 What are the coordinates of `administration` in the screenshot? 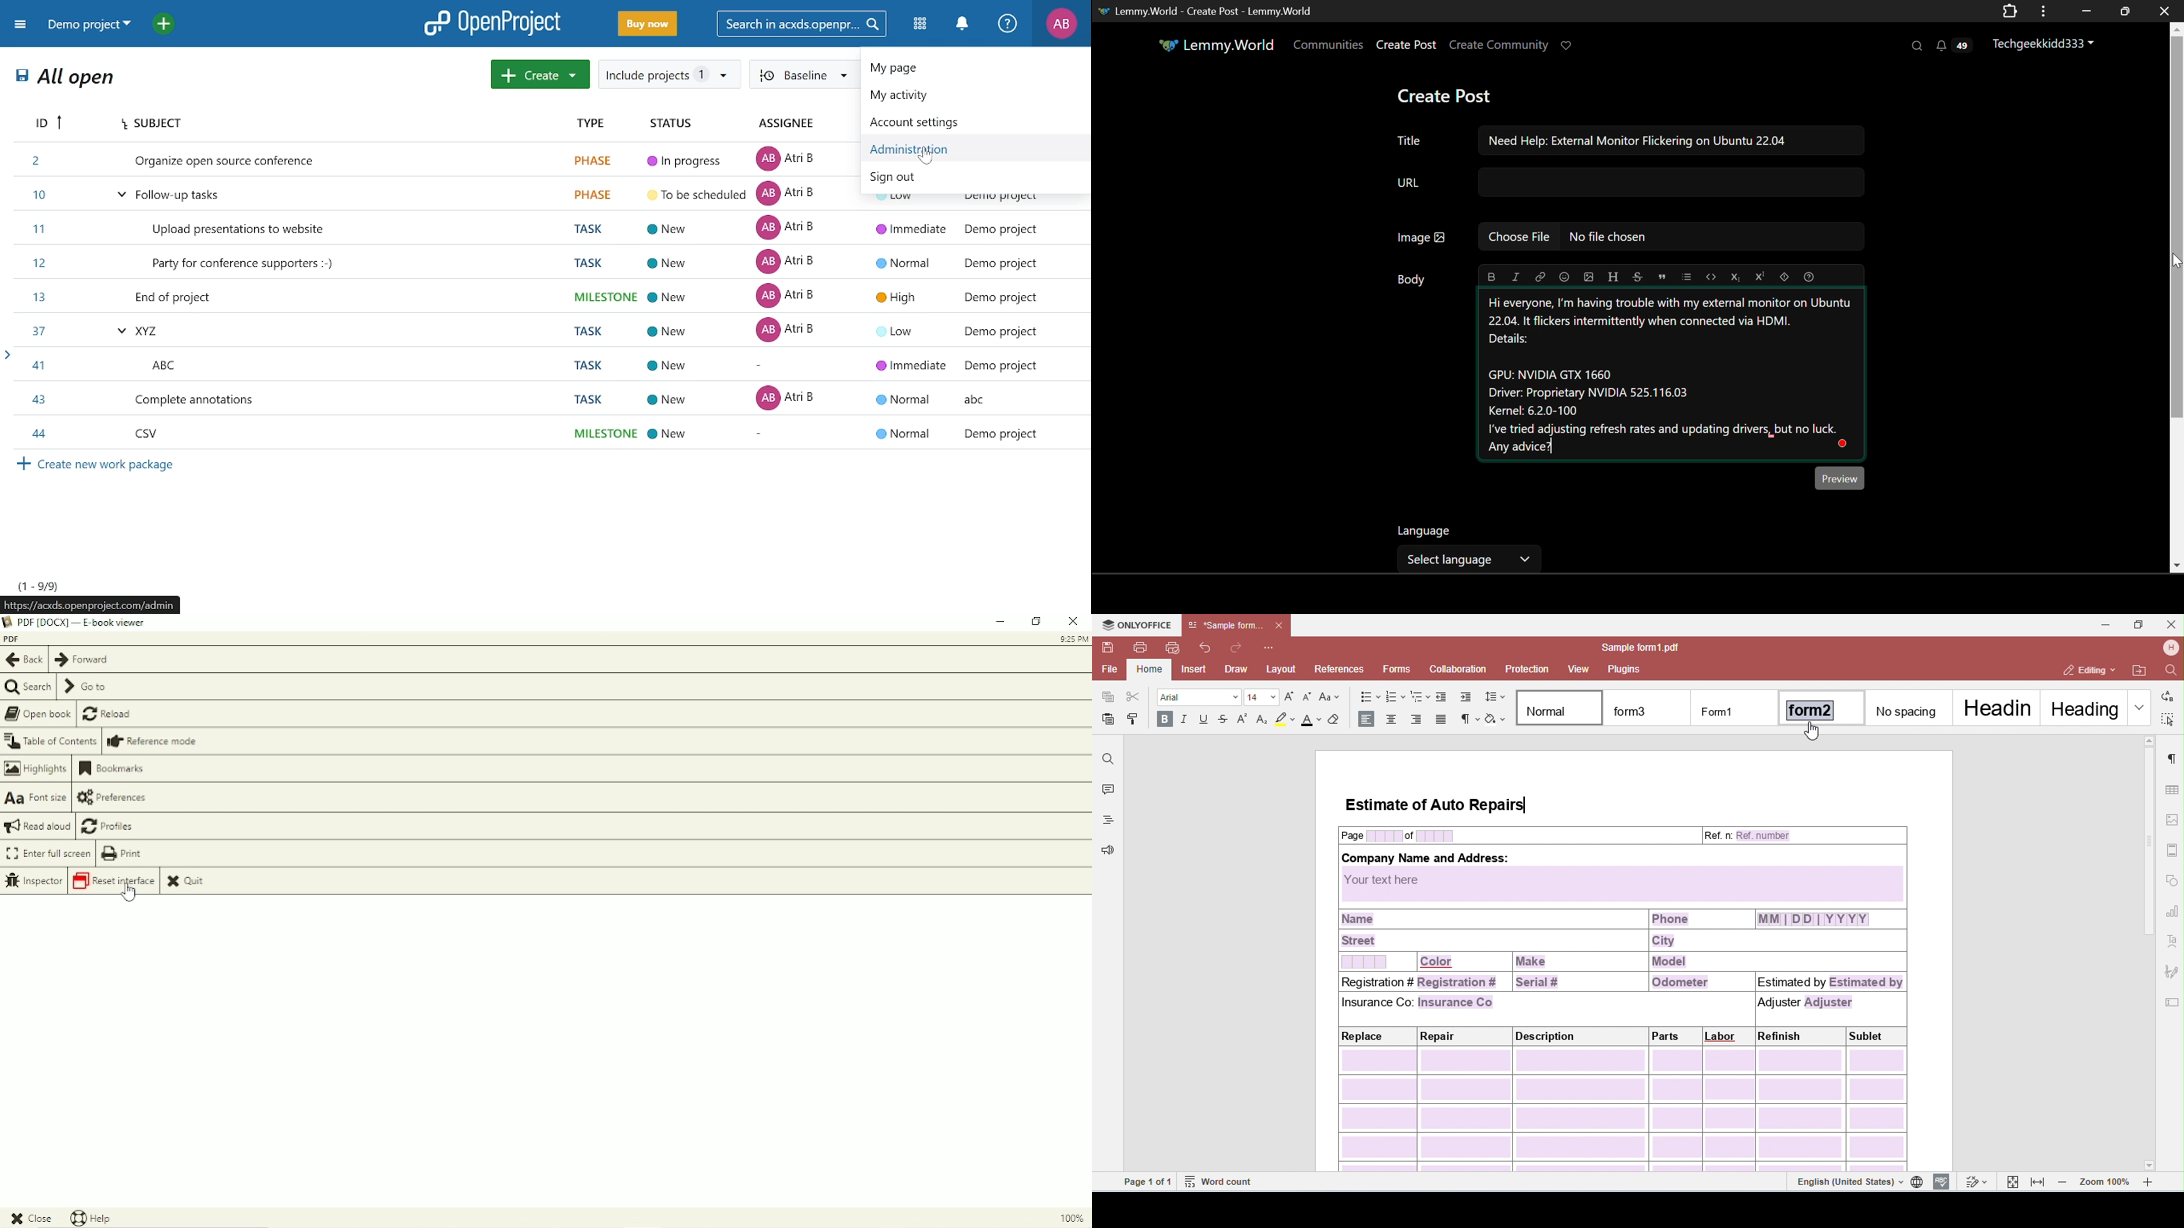 It's located at (967, 148).